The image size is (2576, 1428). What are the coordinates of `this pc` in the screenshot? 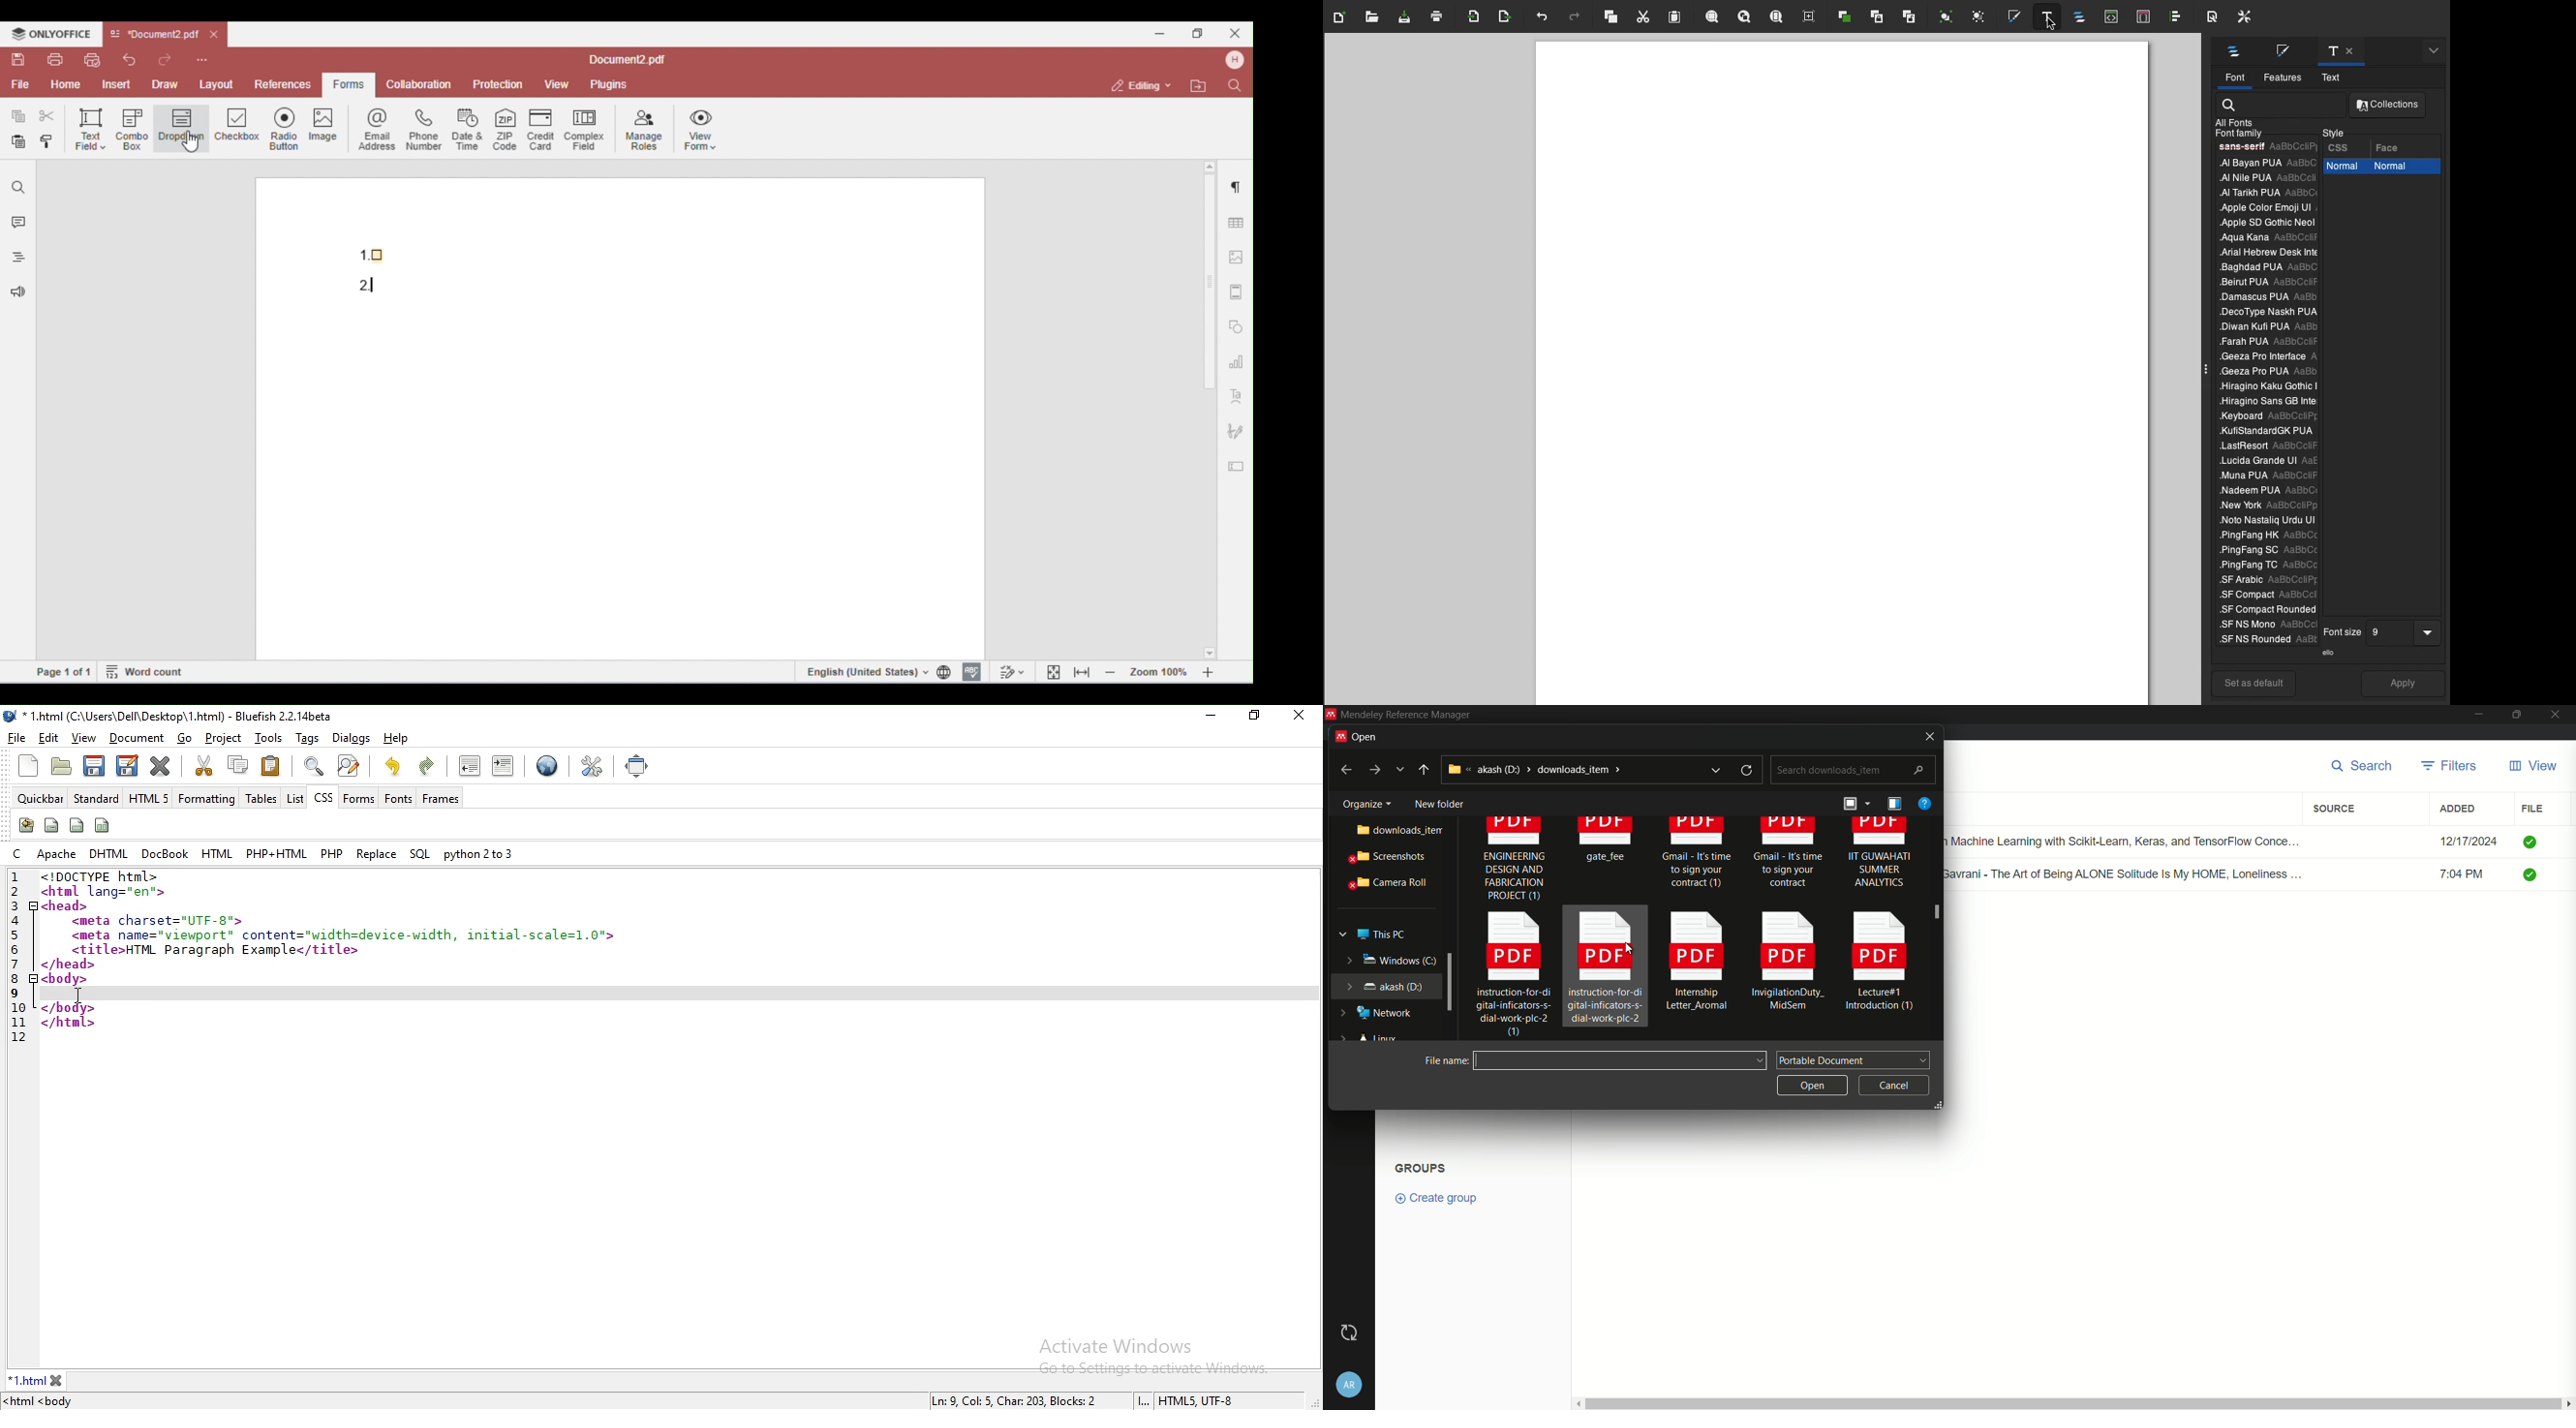 It's located at (1380, 932).